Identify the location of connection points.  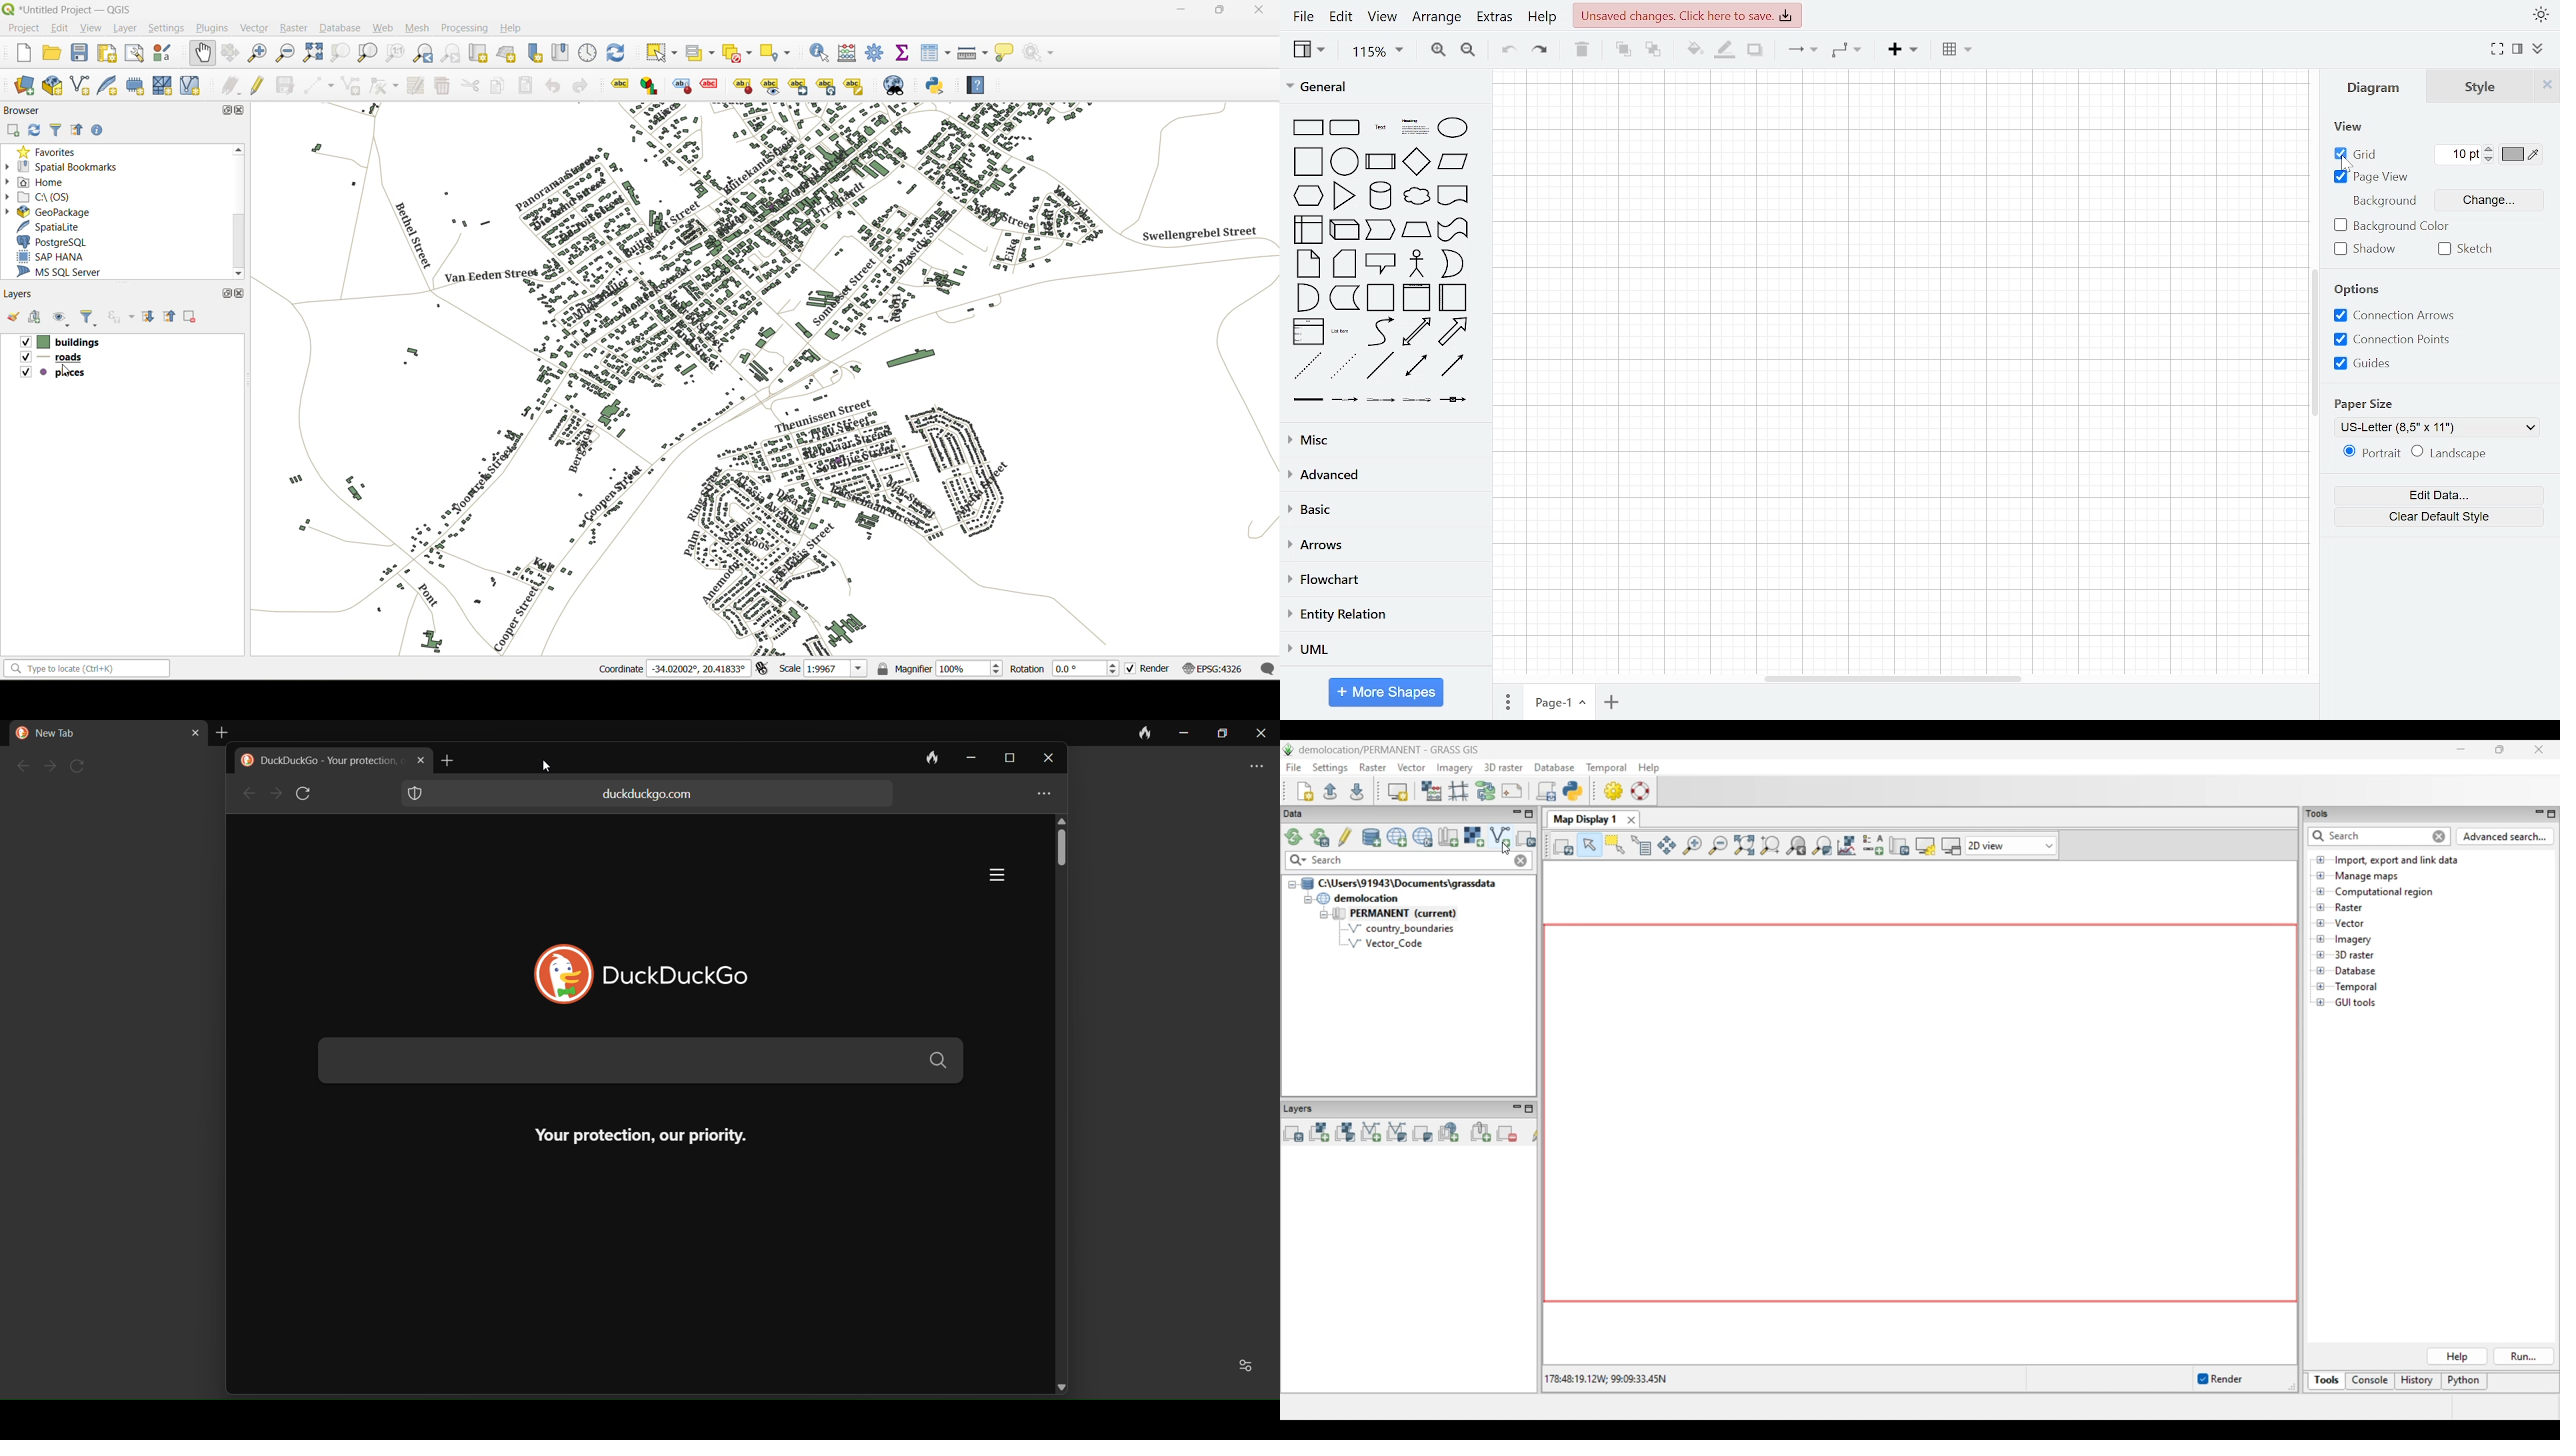
(2400, 339).